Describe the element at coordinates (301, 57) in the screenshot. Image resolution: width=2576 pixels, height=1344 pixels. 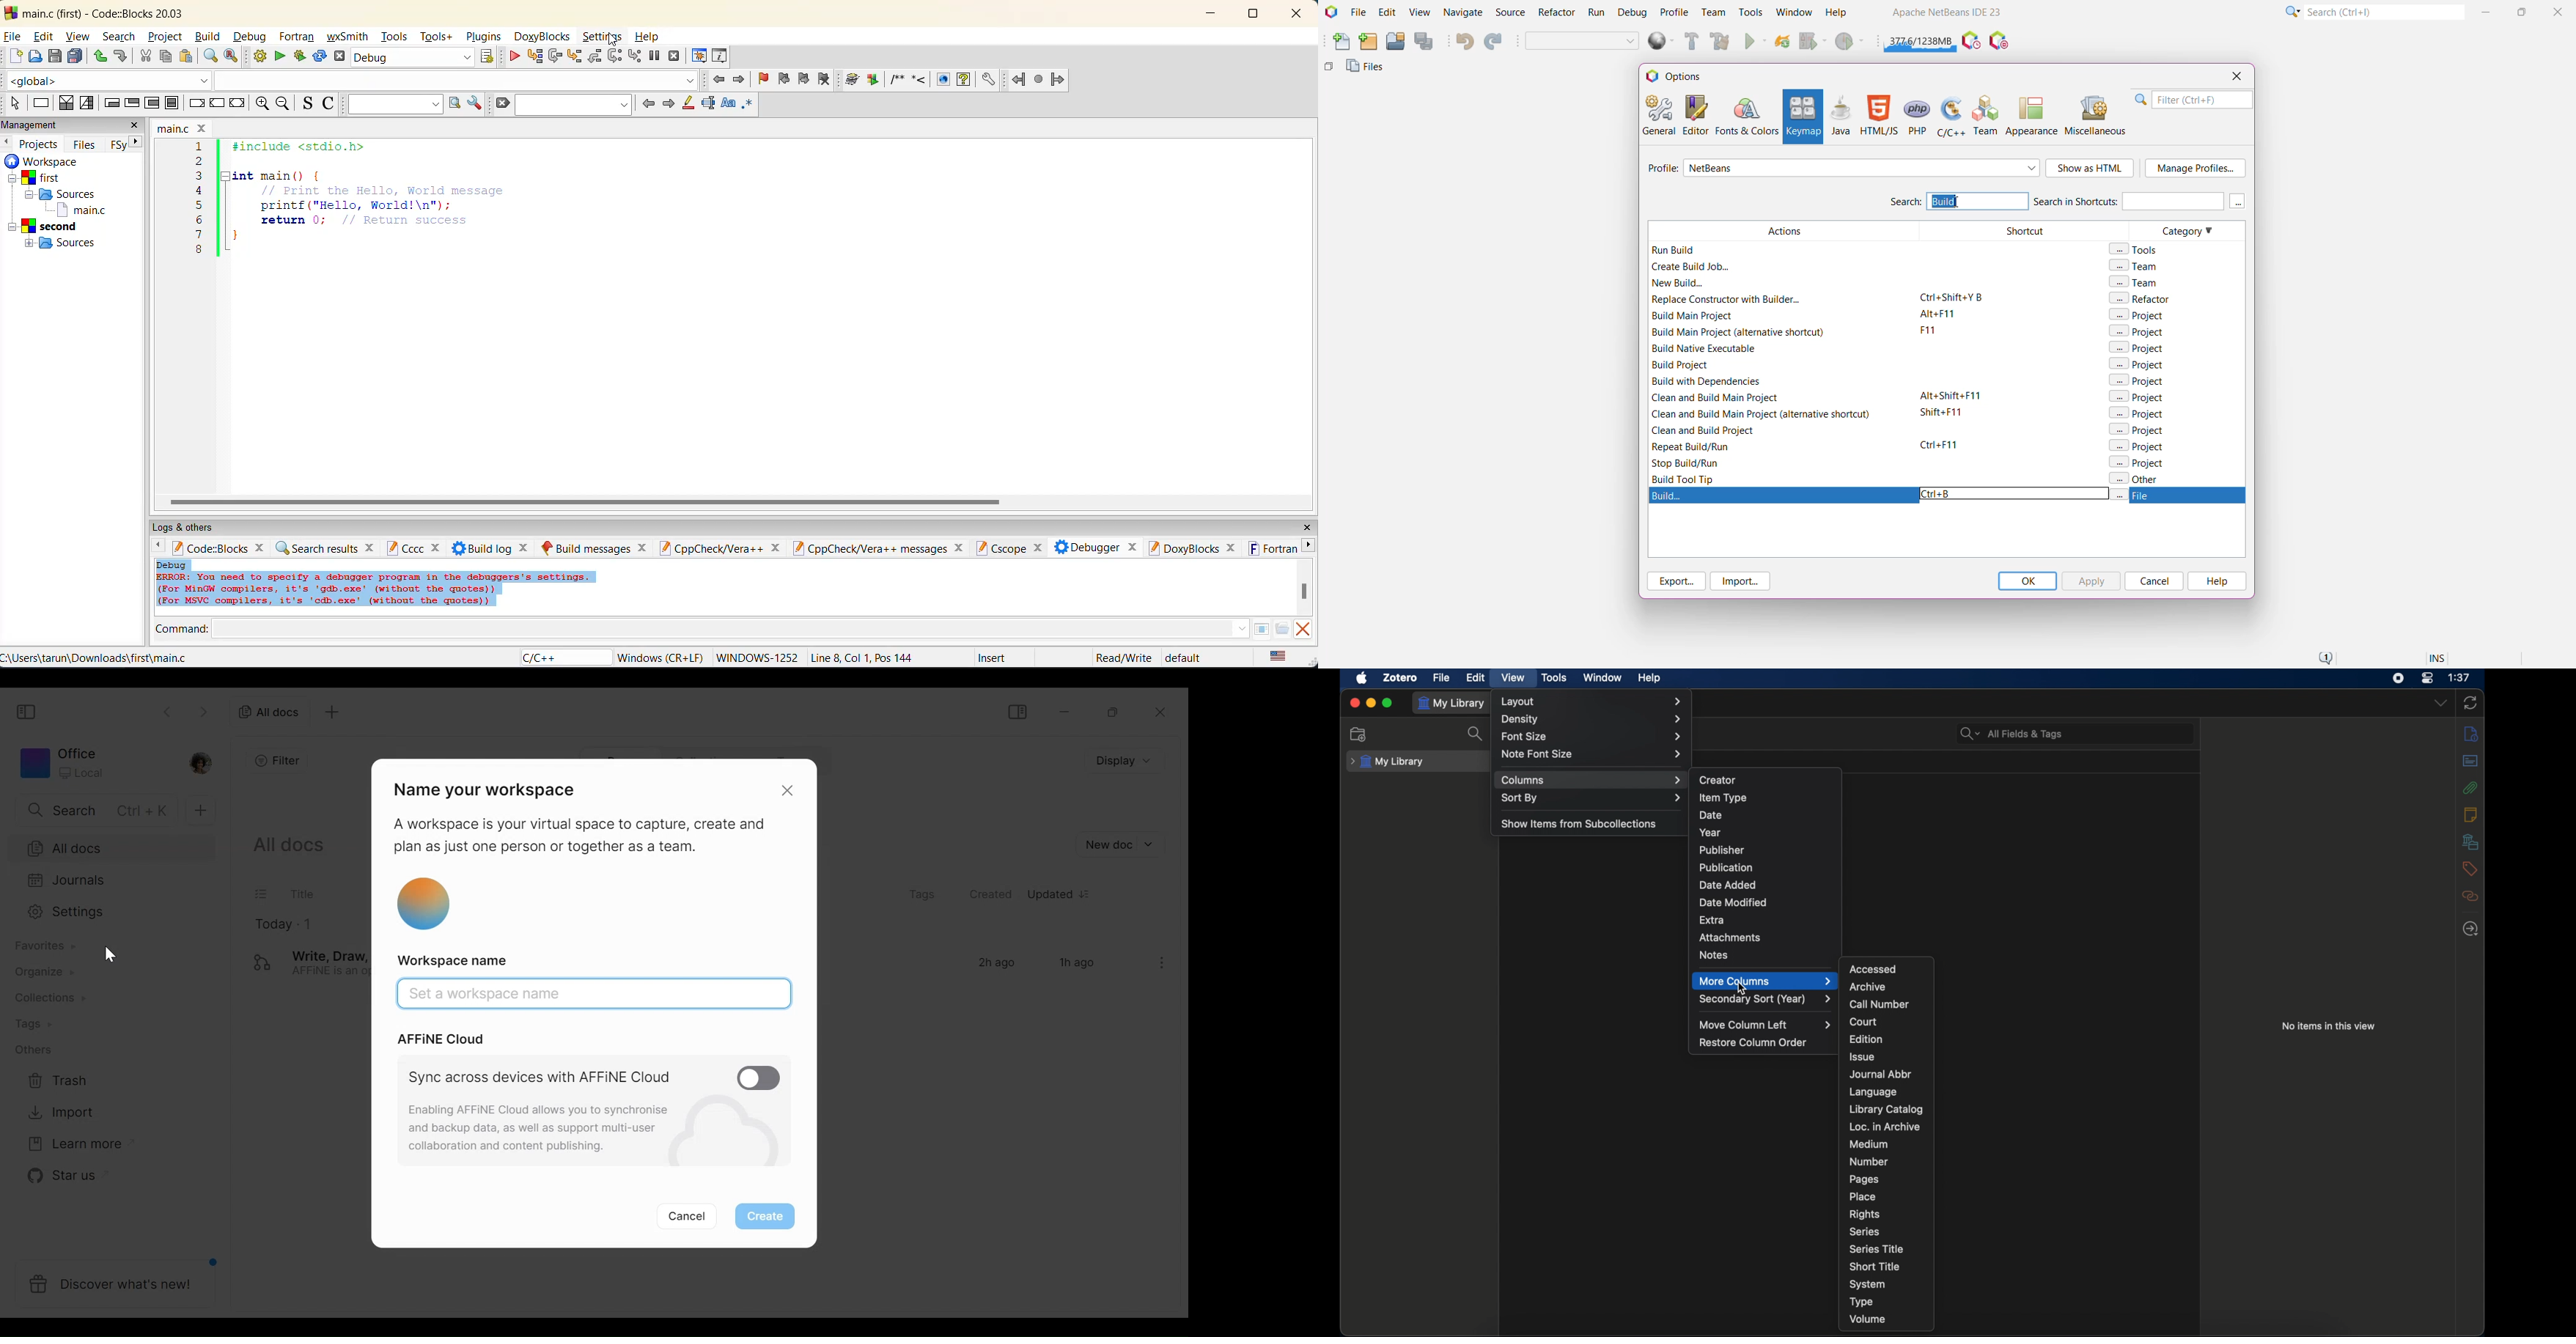
I see `build and run` at that location.